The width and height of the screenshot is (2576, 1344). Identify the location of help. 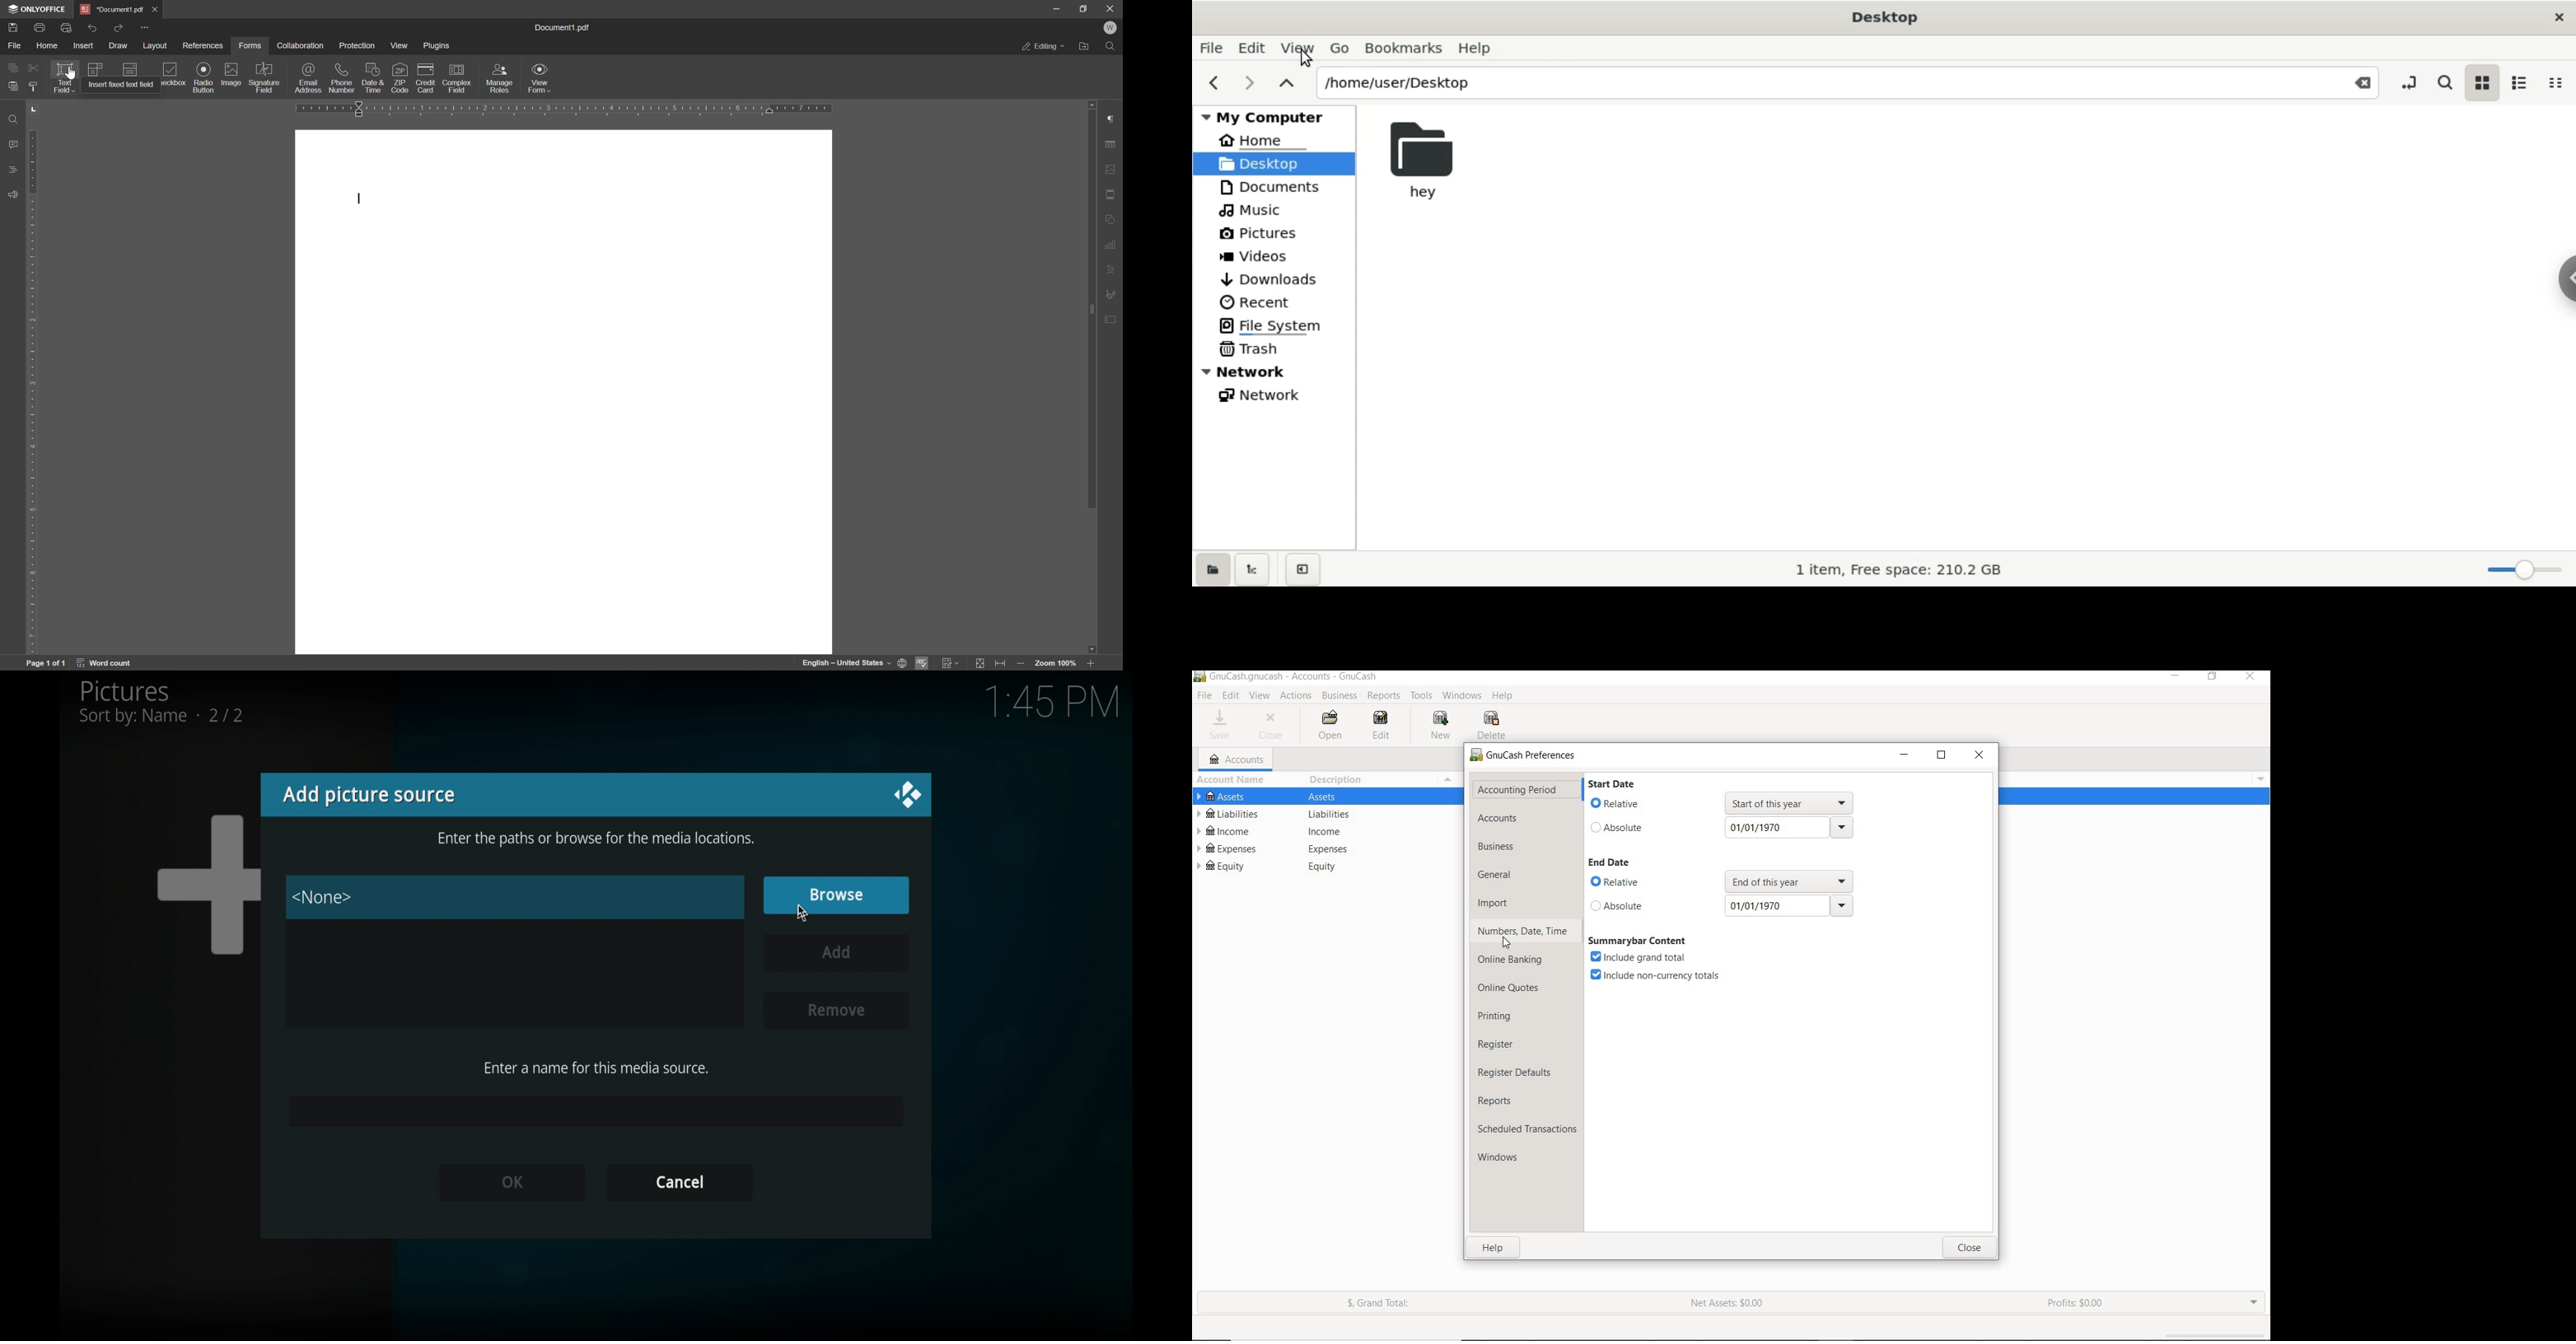
(1495, 1250).